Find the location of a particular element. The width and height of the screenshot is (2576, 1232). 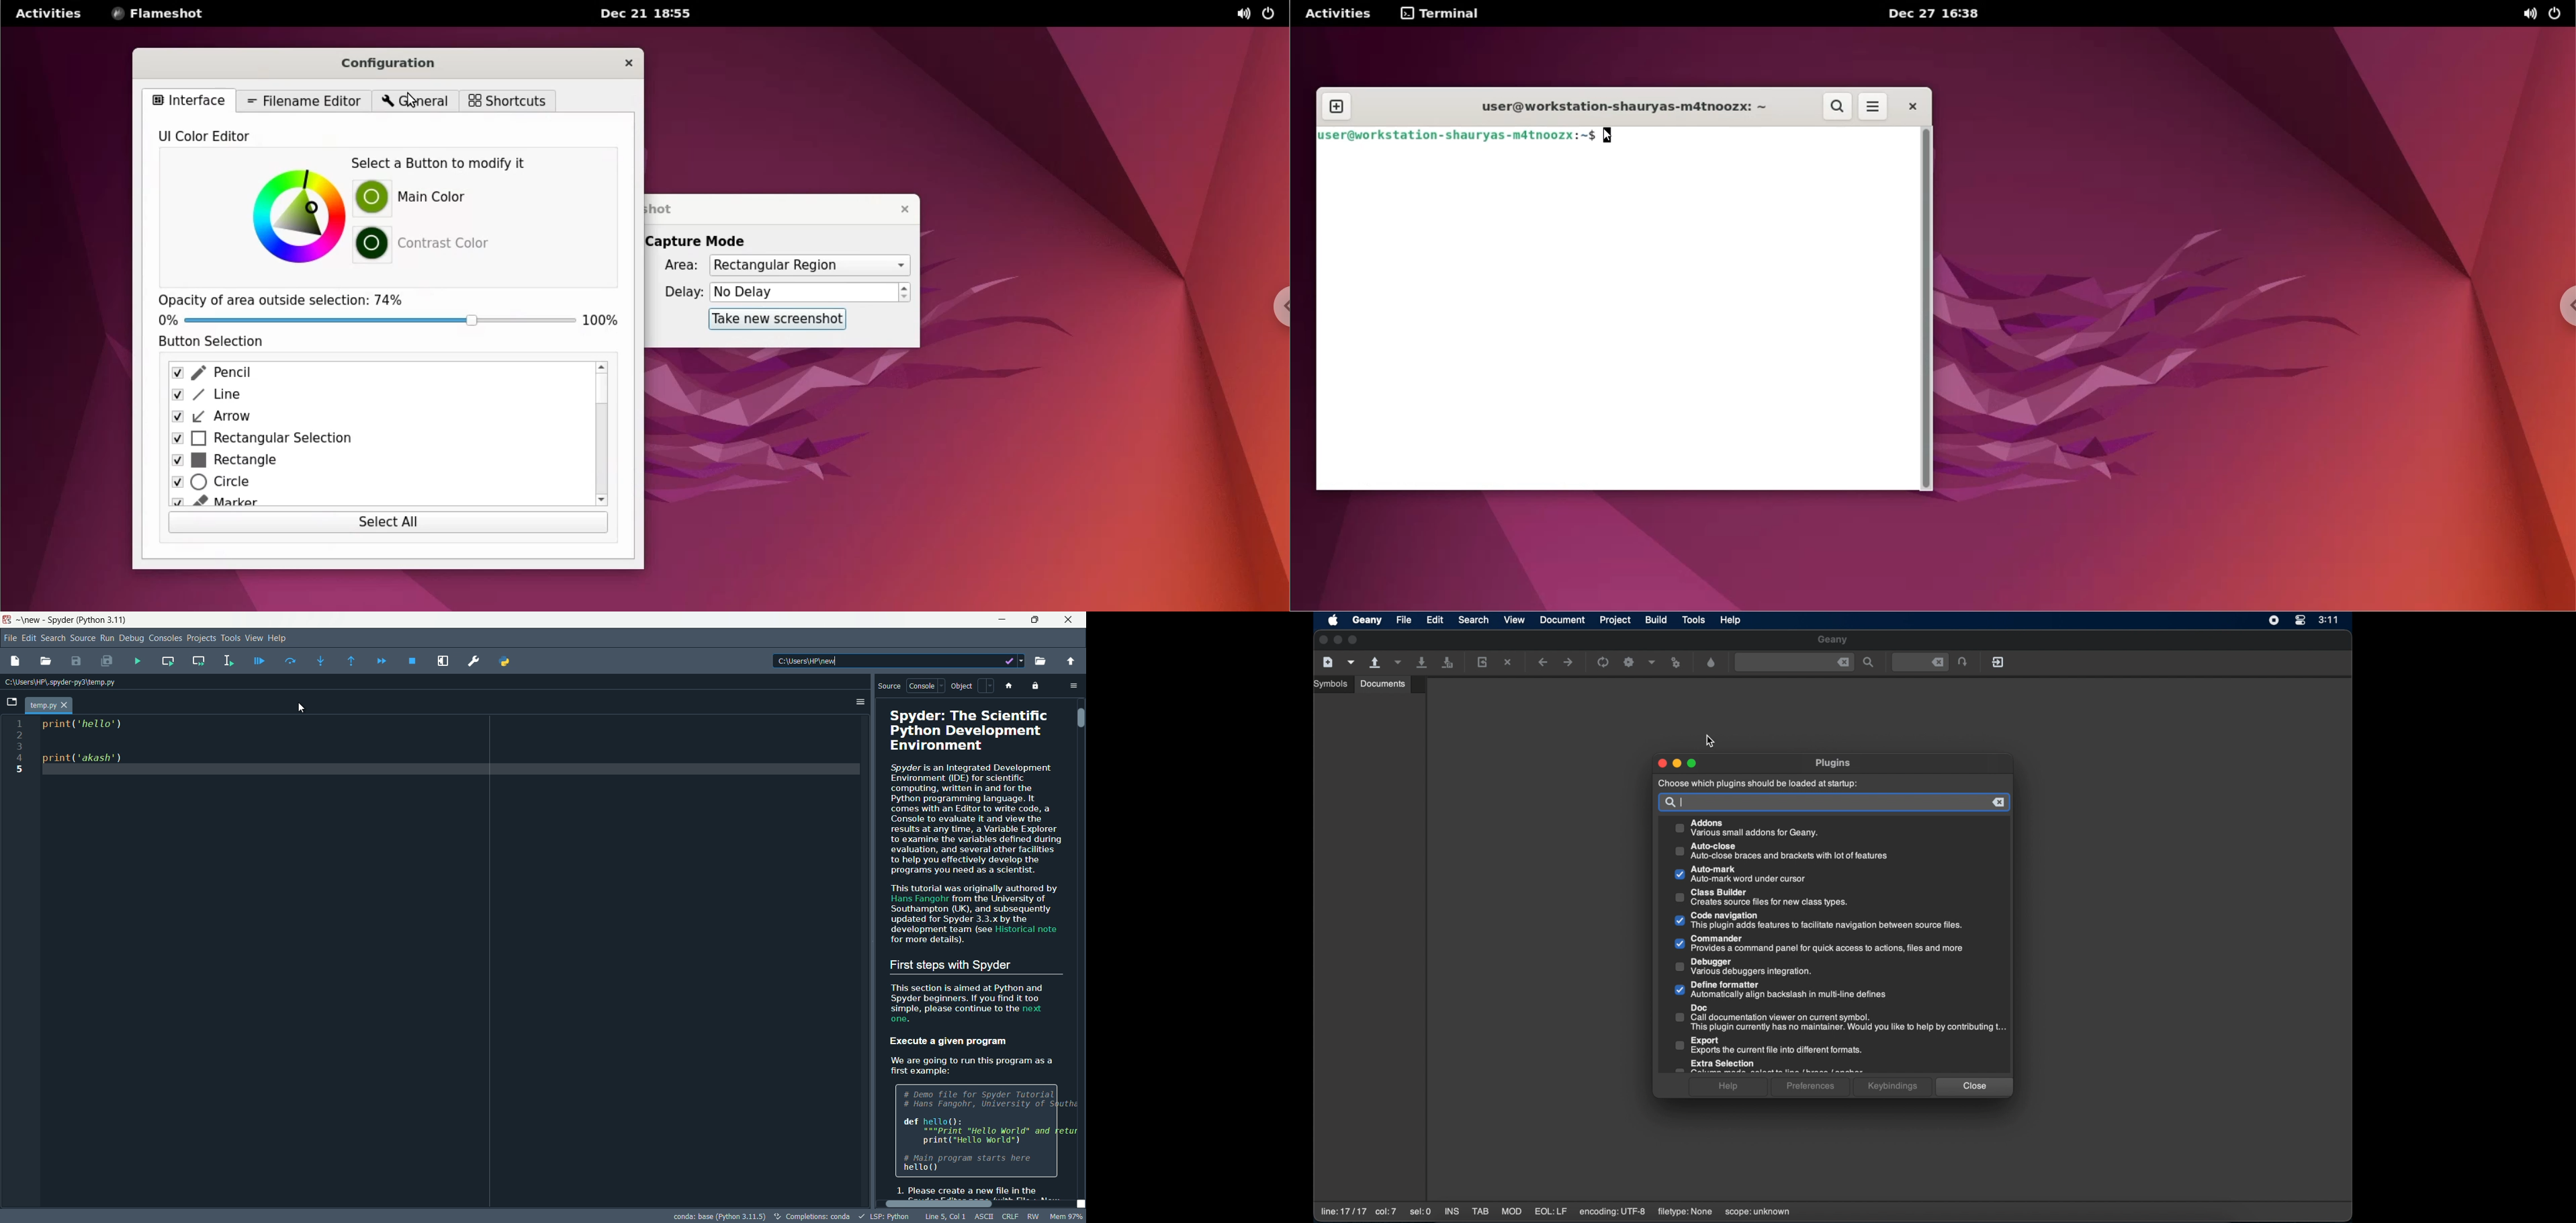

maximize is located at coordinates (1033, 621).